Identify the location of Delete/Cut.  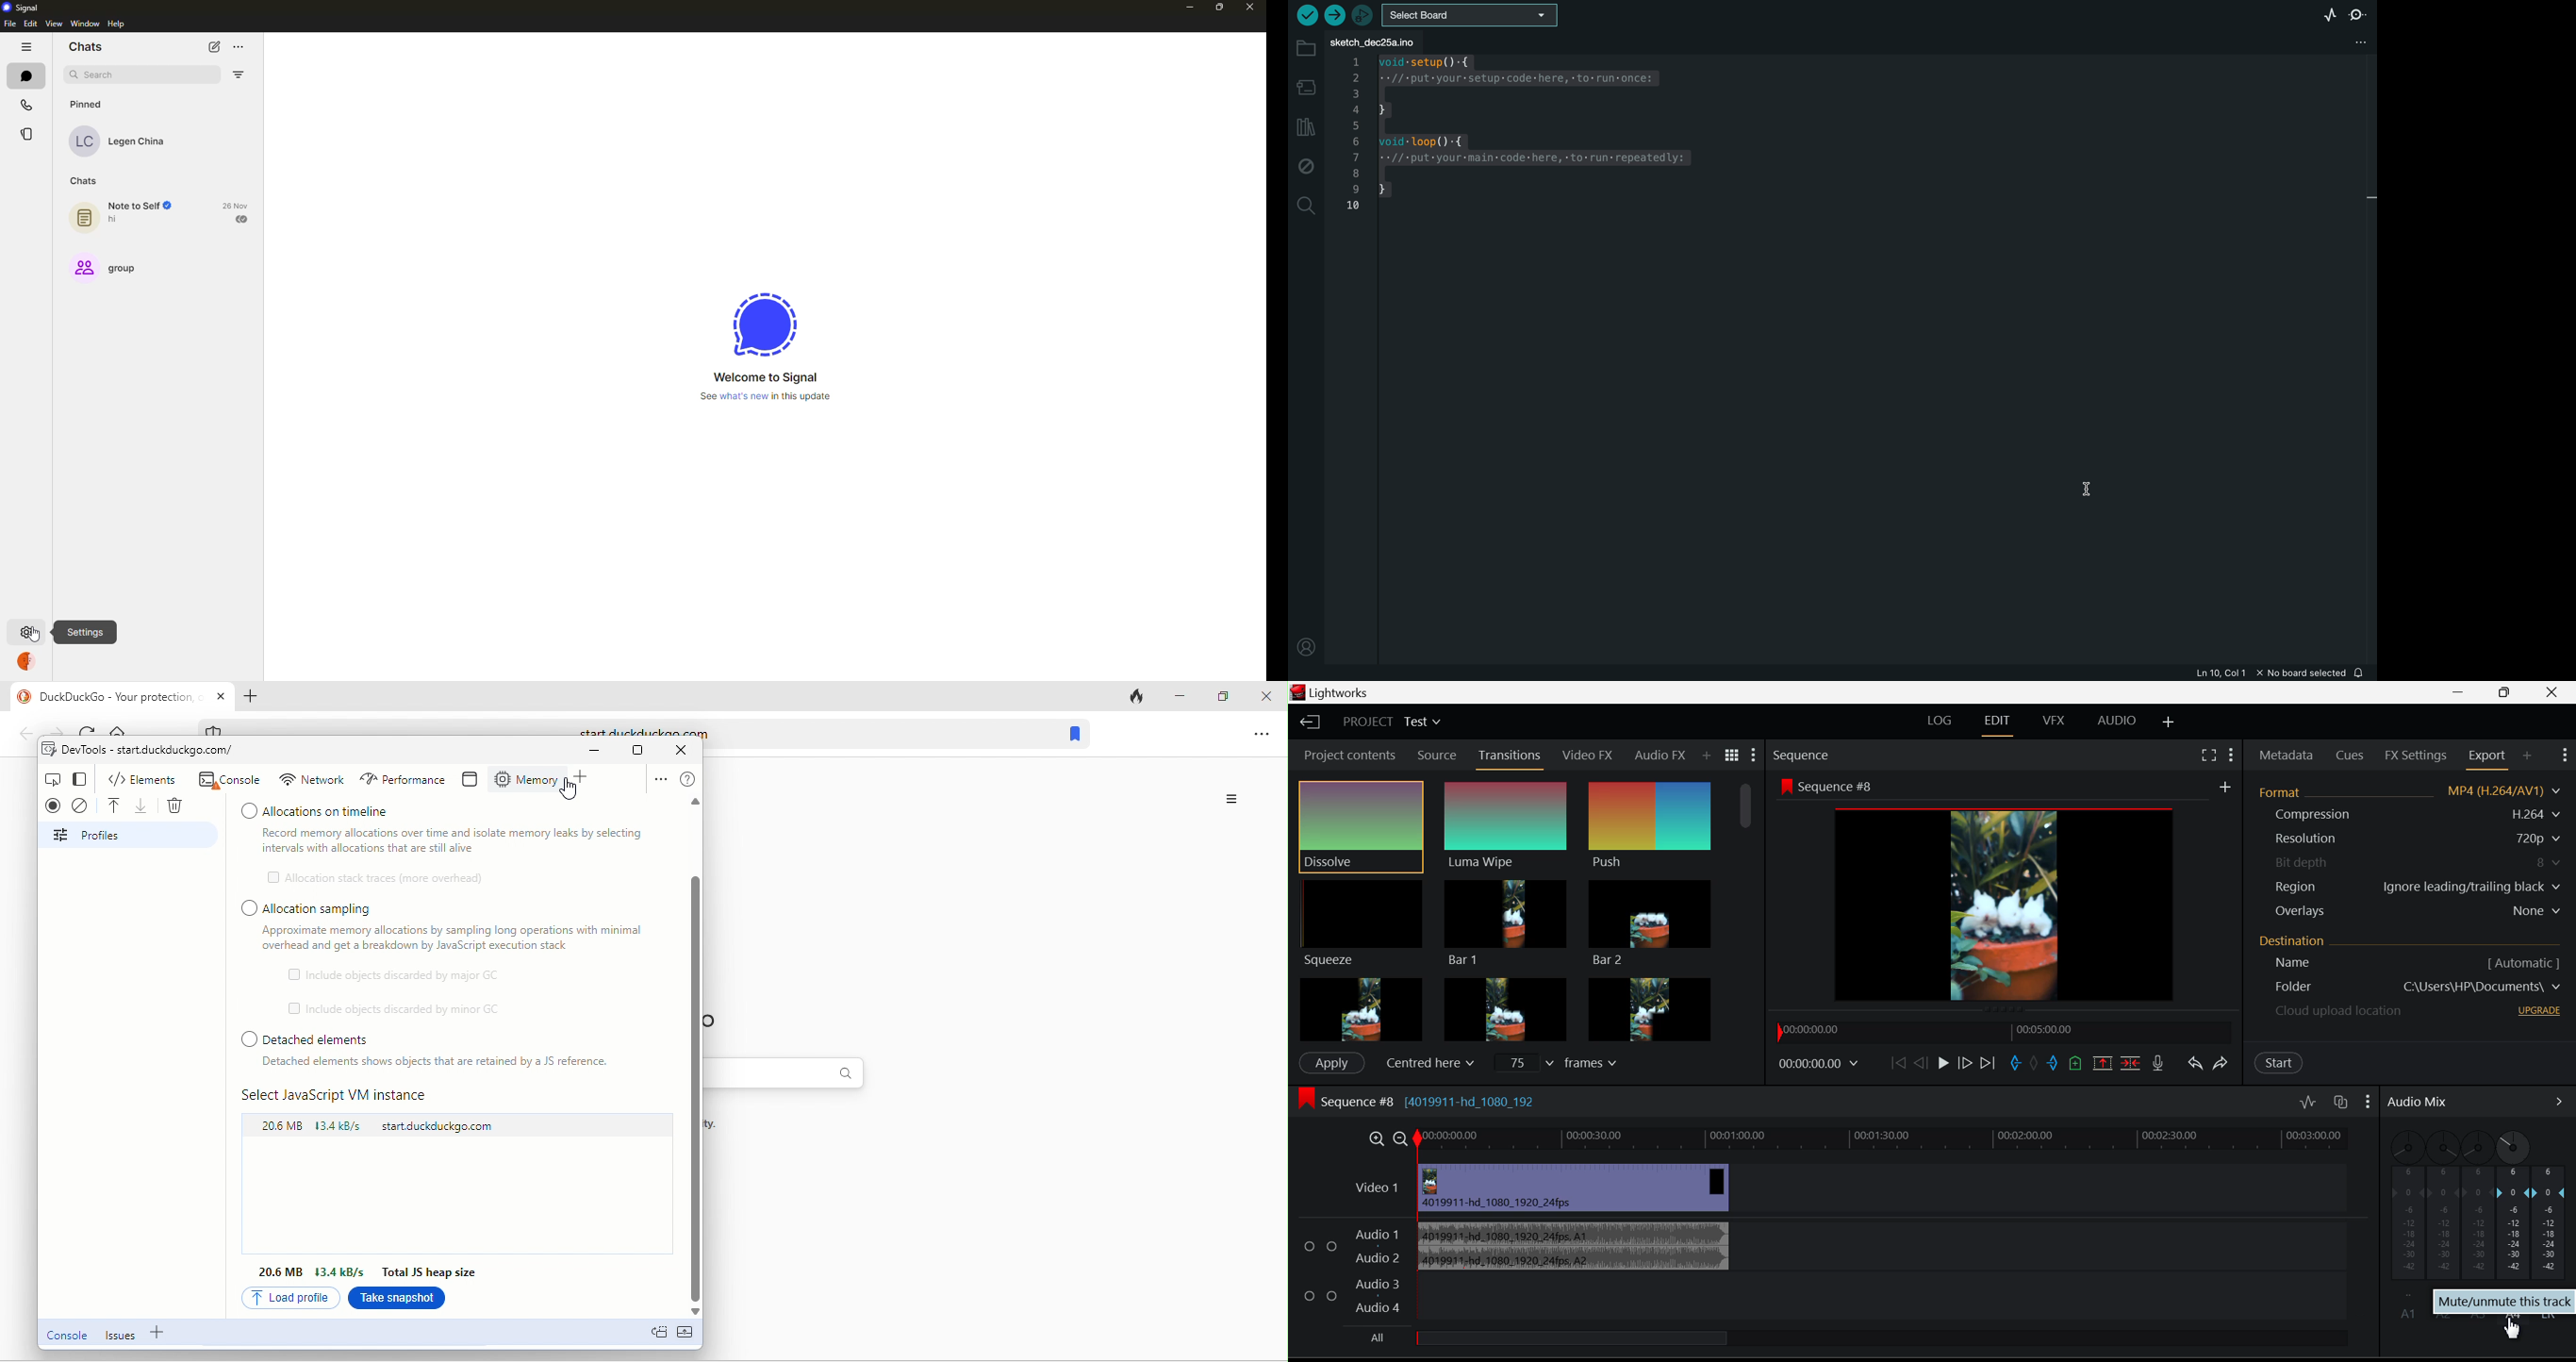
(2132, 1062).